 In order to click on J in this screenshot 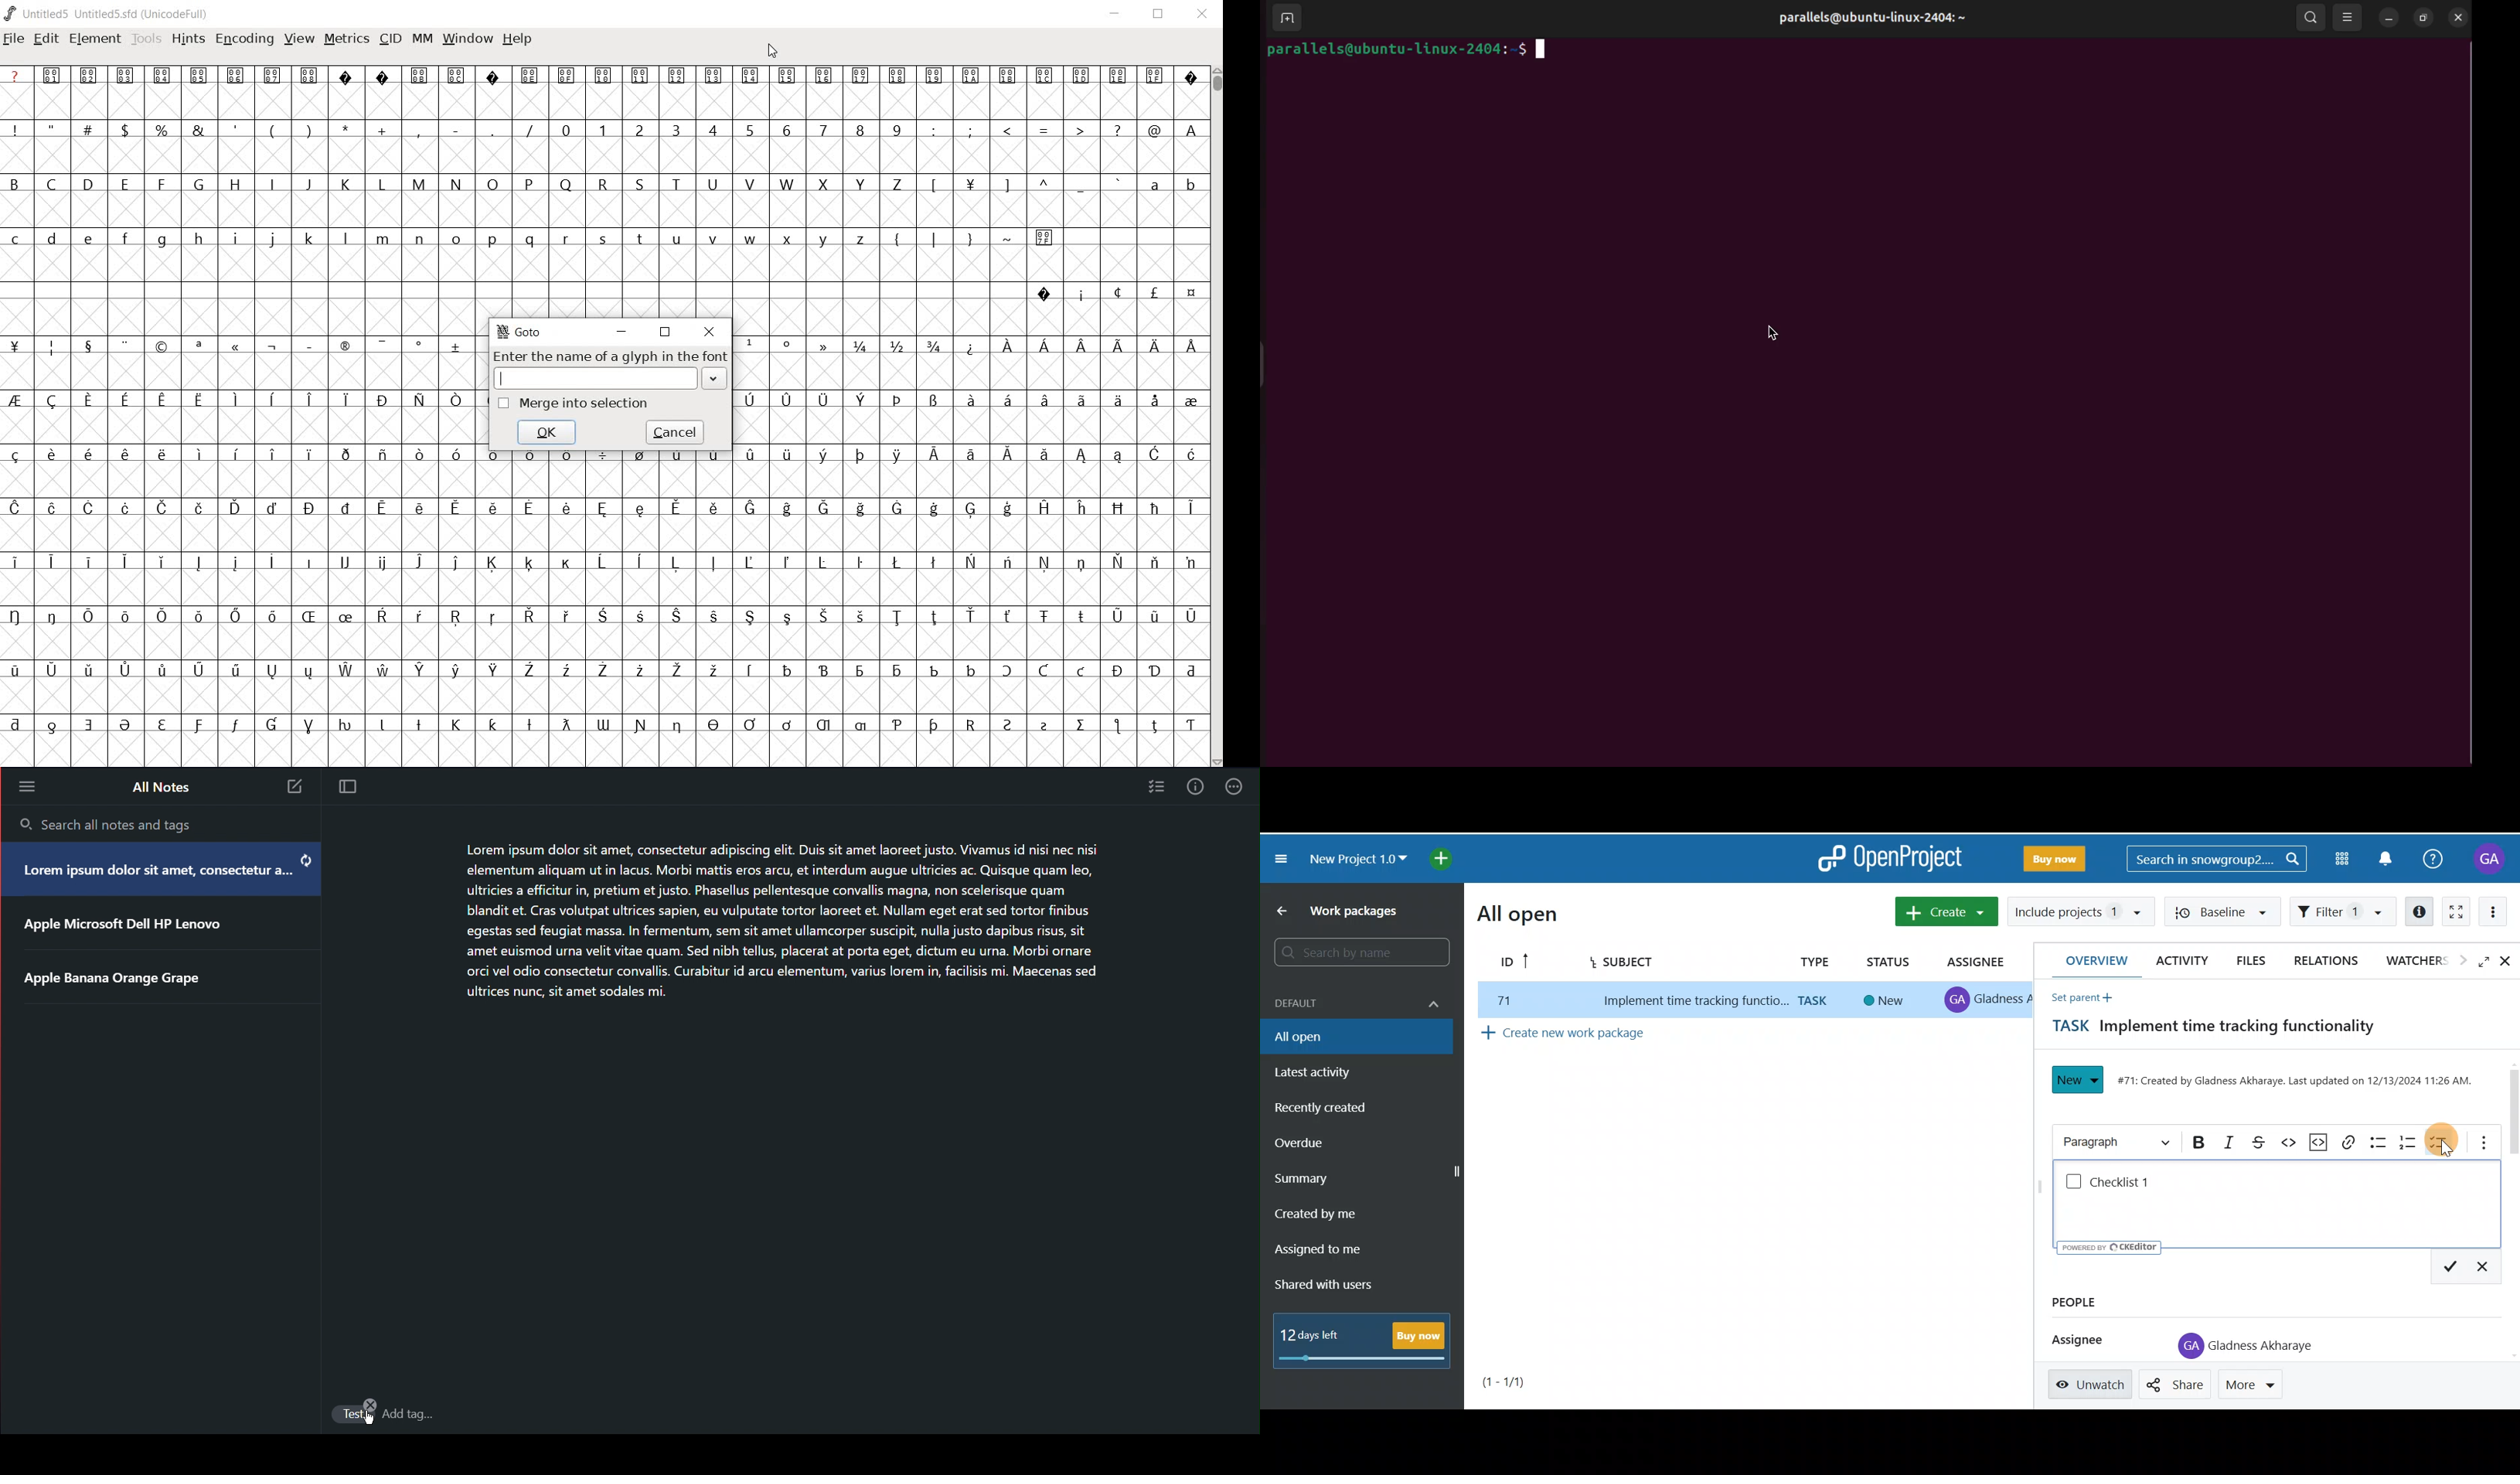, I will do `click(308, 184)`.